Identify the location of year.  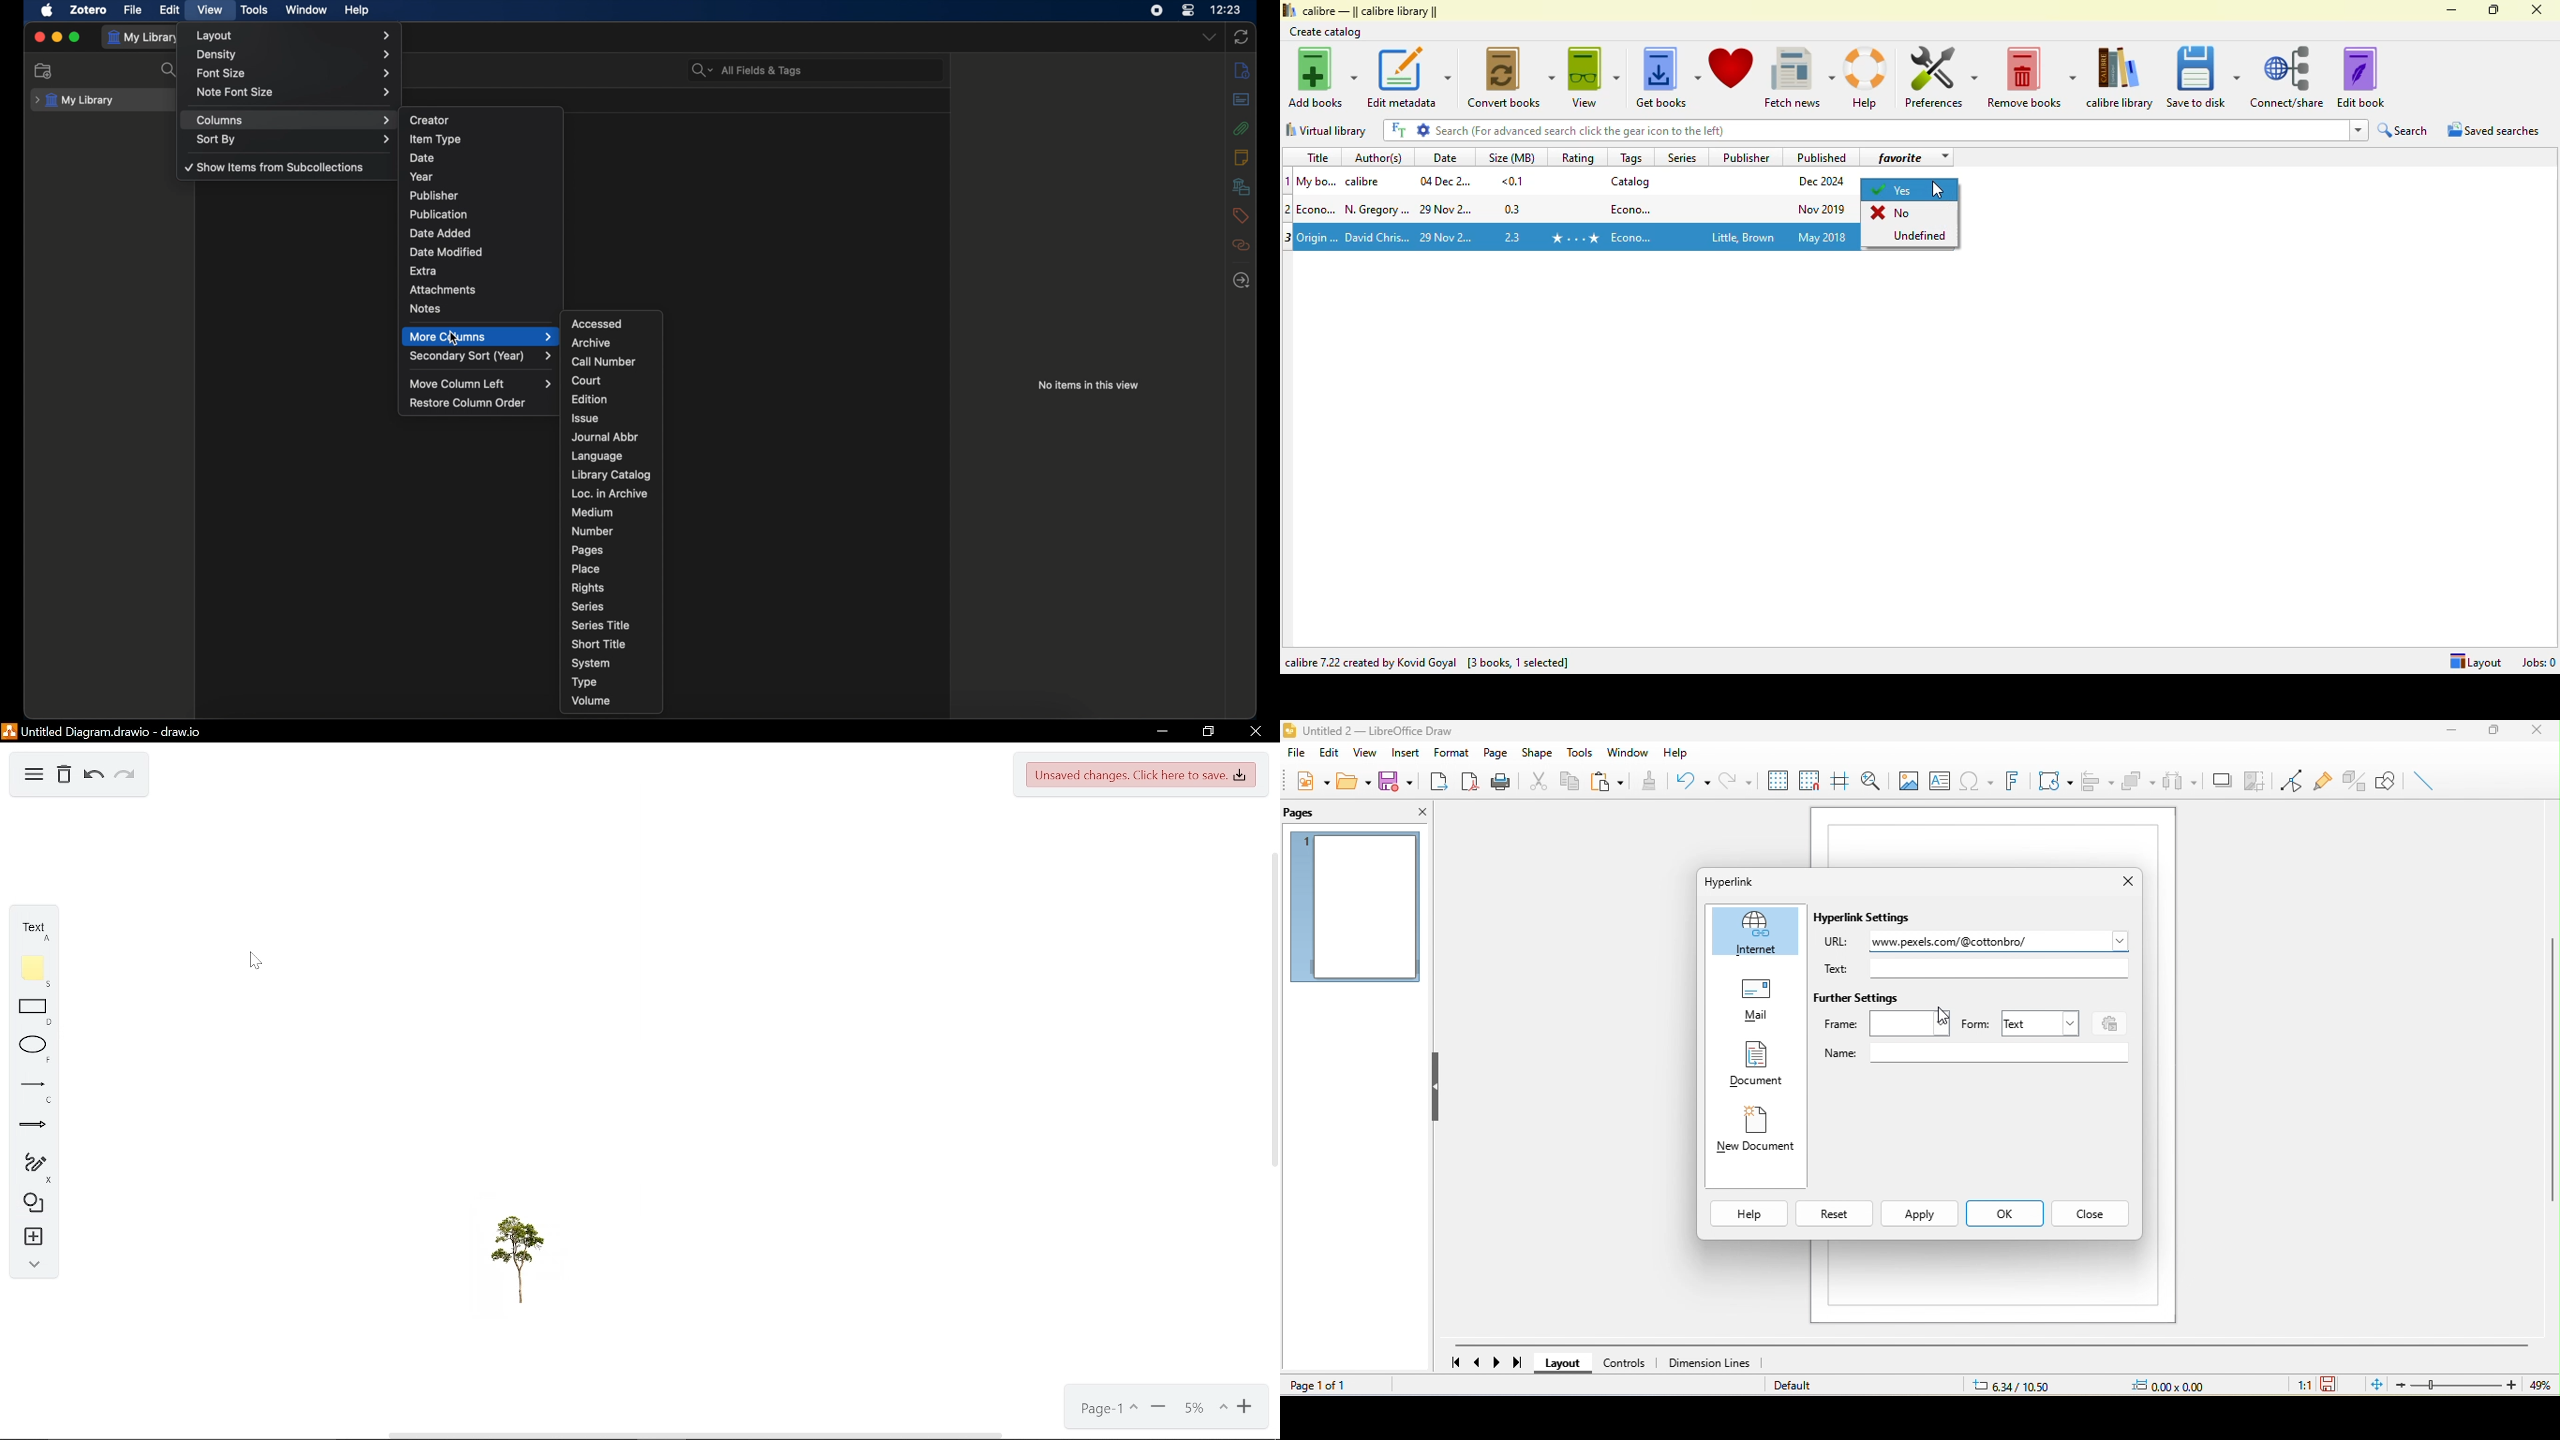
(423, 177).